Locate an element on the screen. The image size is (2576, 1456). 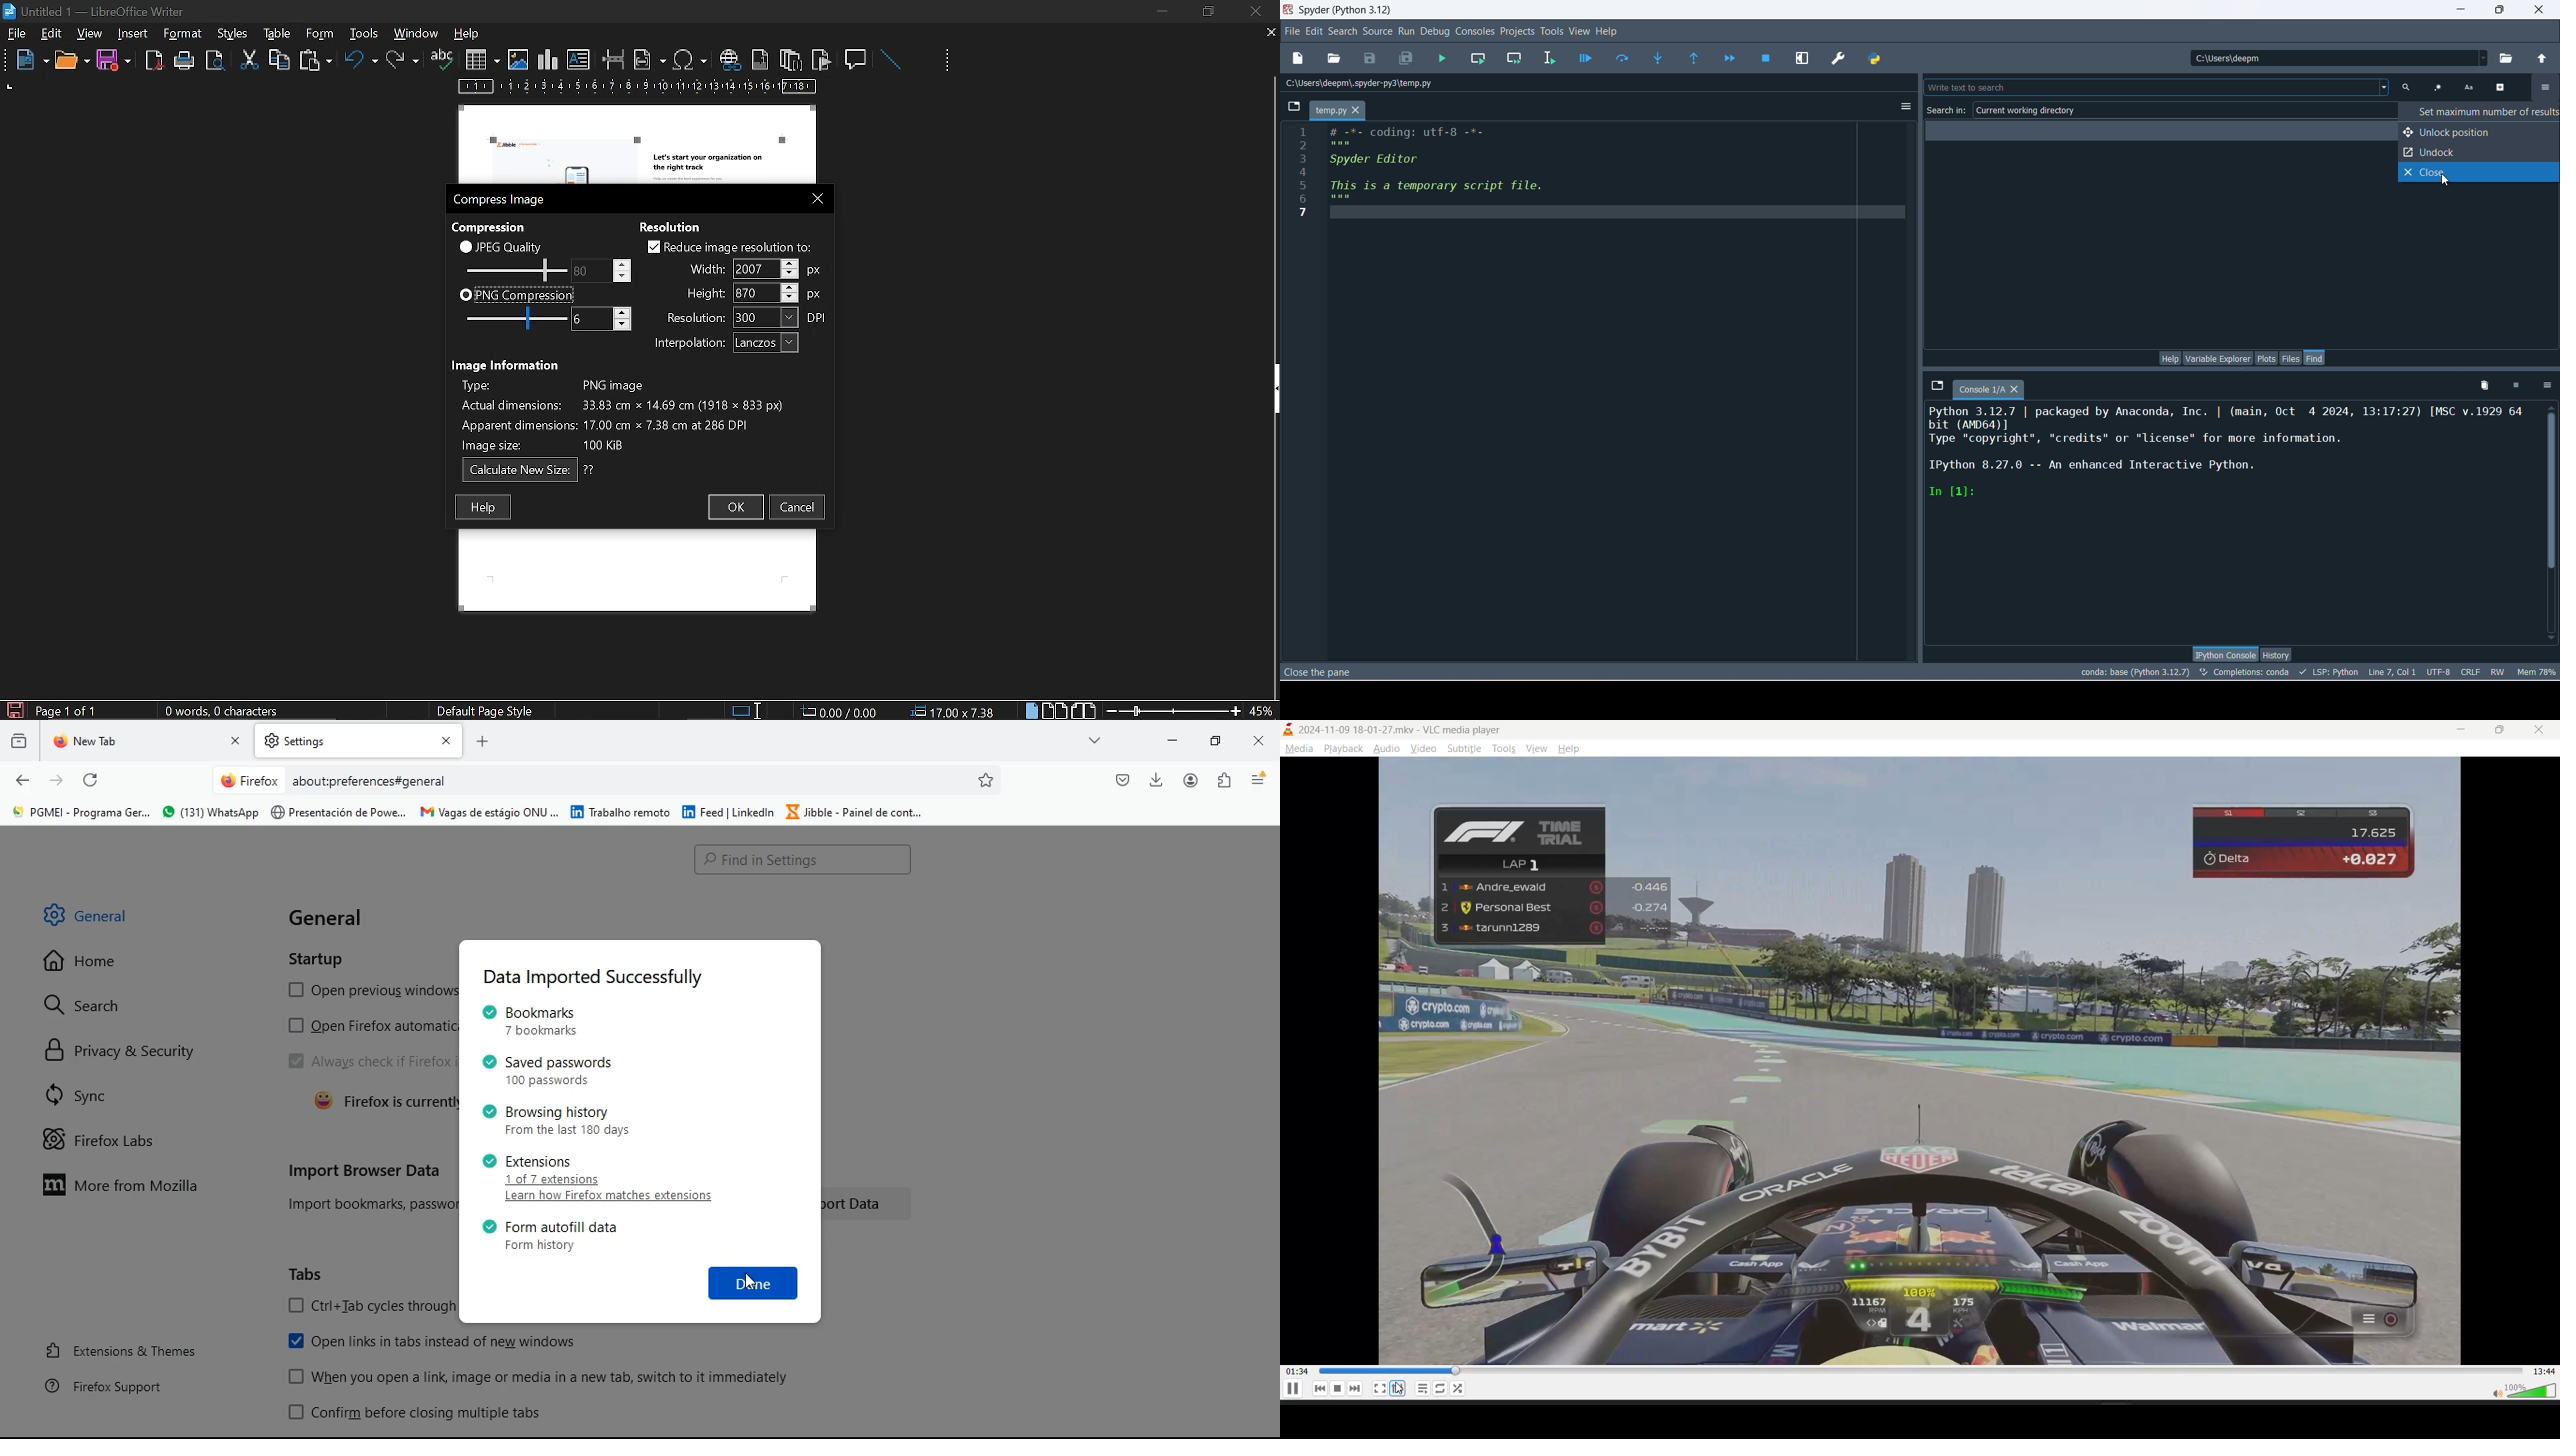
run is located at coordinates (1407, 31).